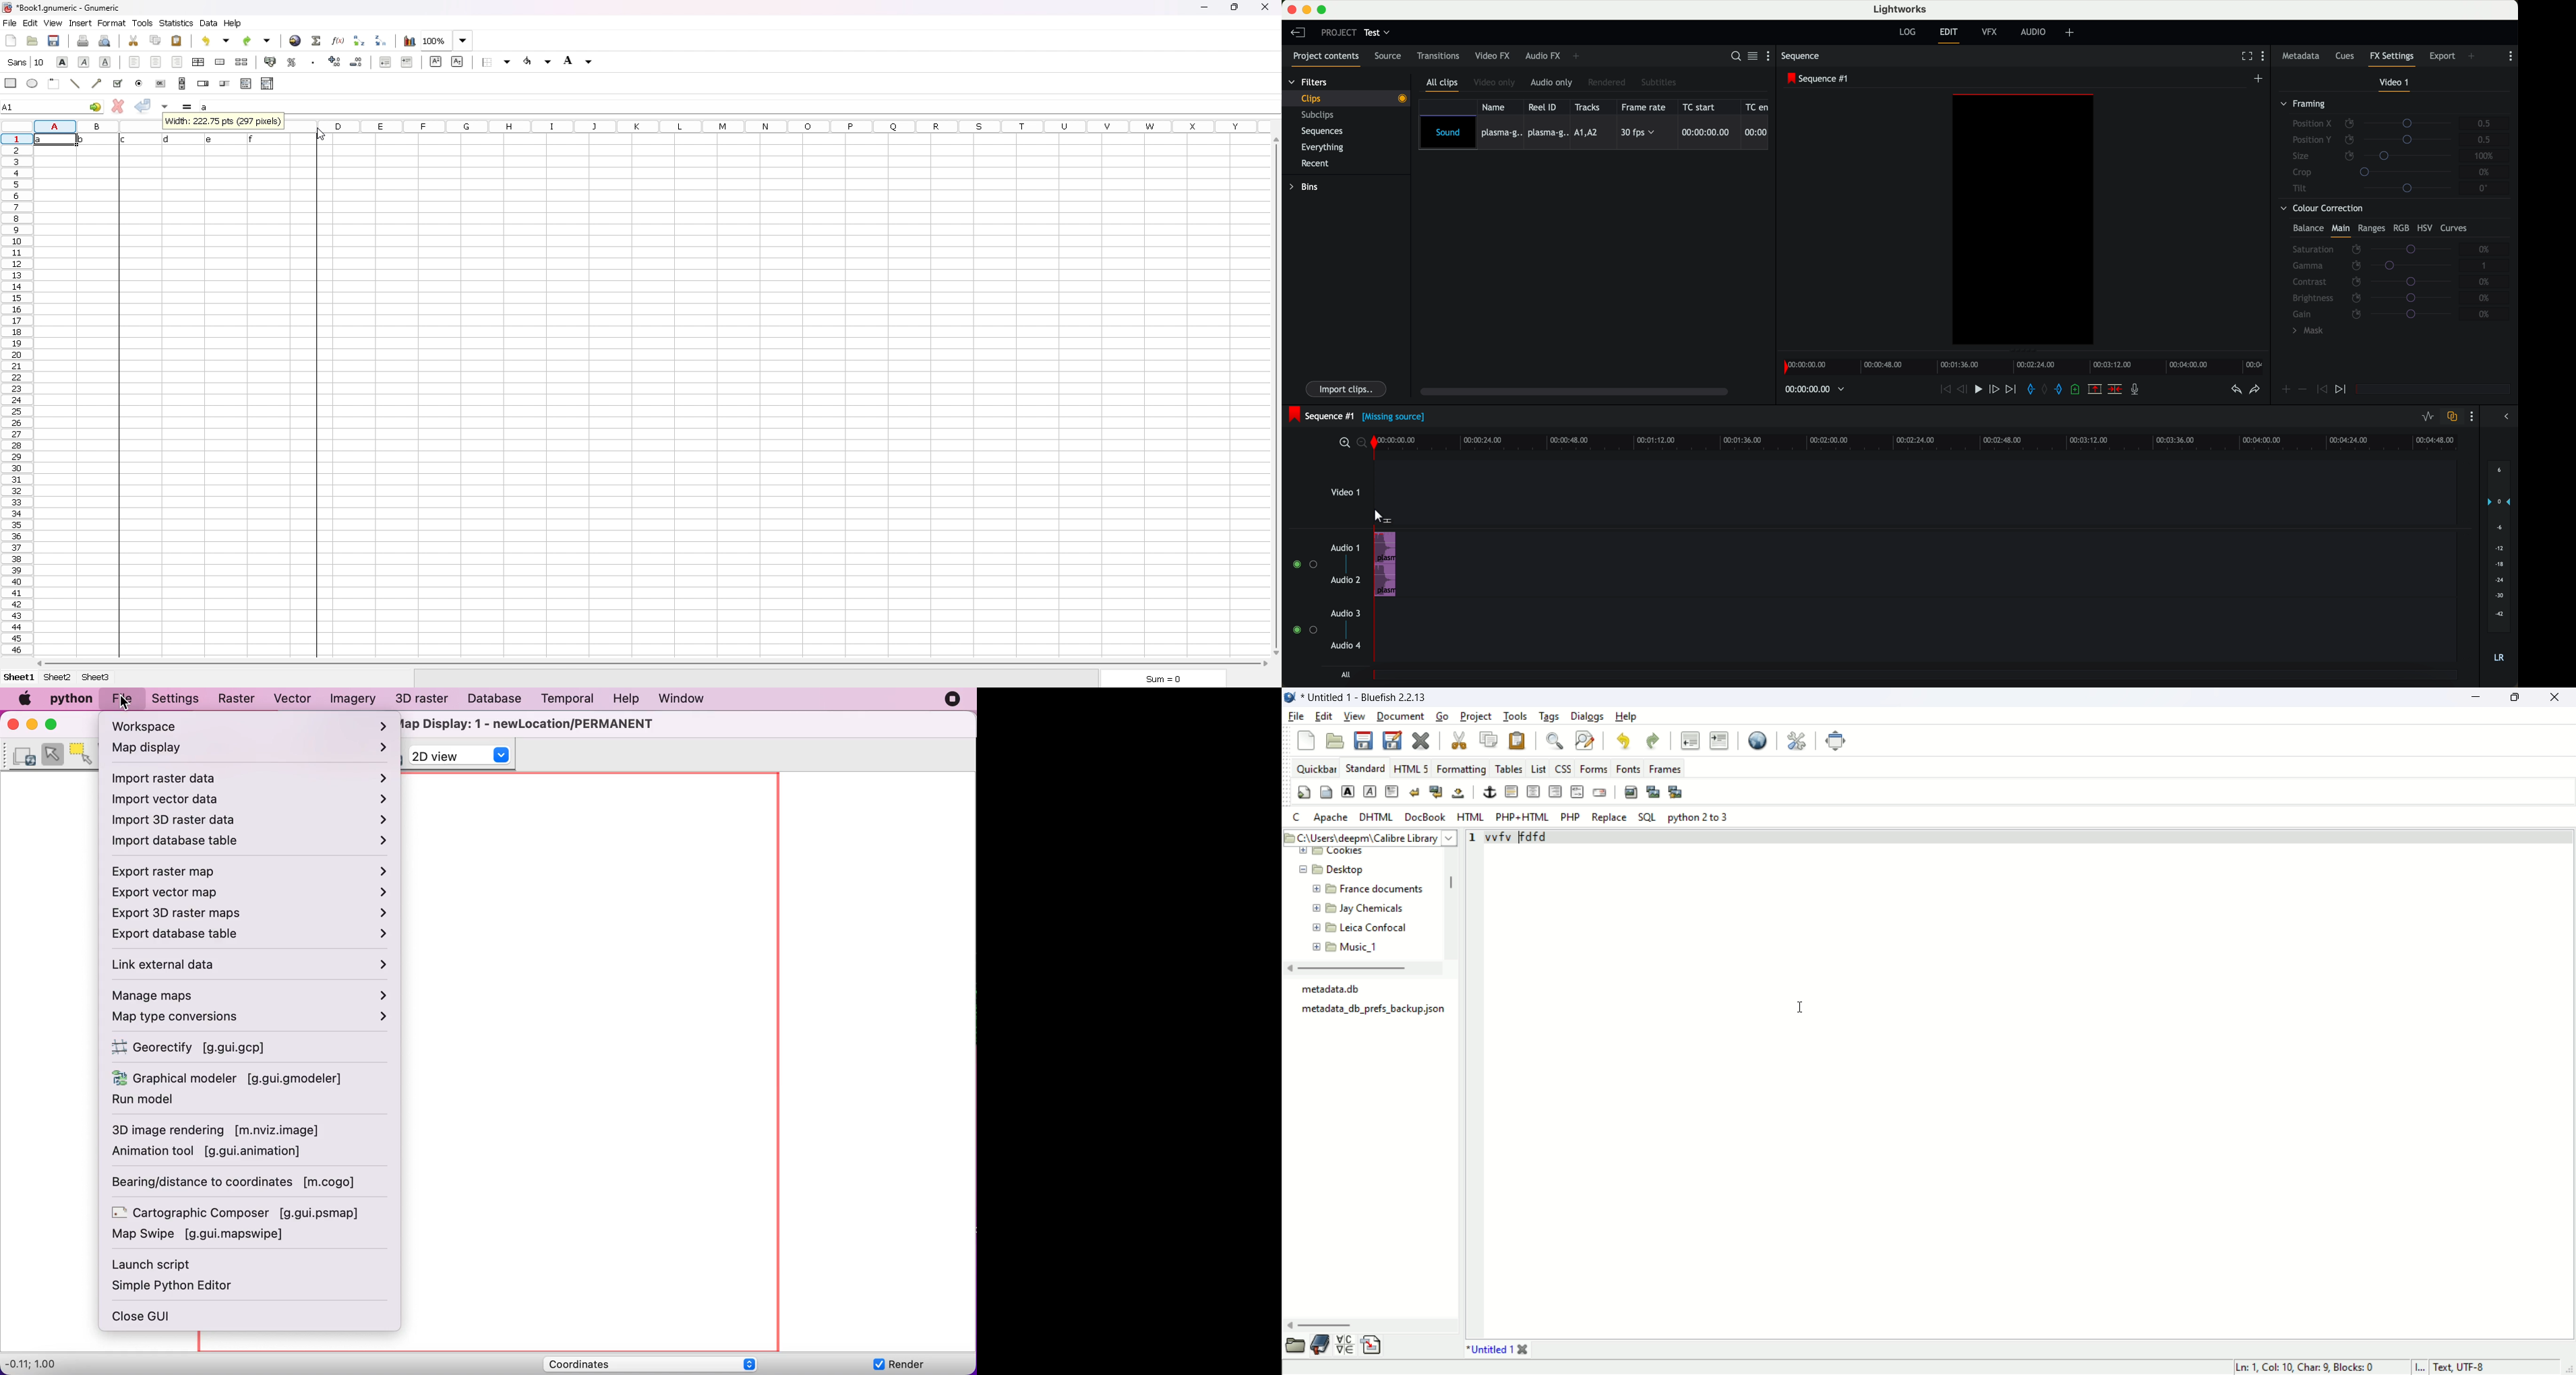  I want to click on chart, so click(409, 41).